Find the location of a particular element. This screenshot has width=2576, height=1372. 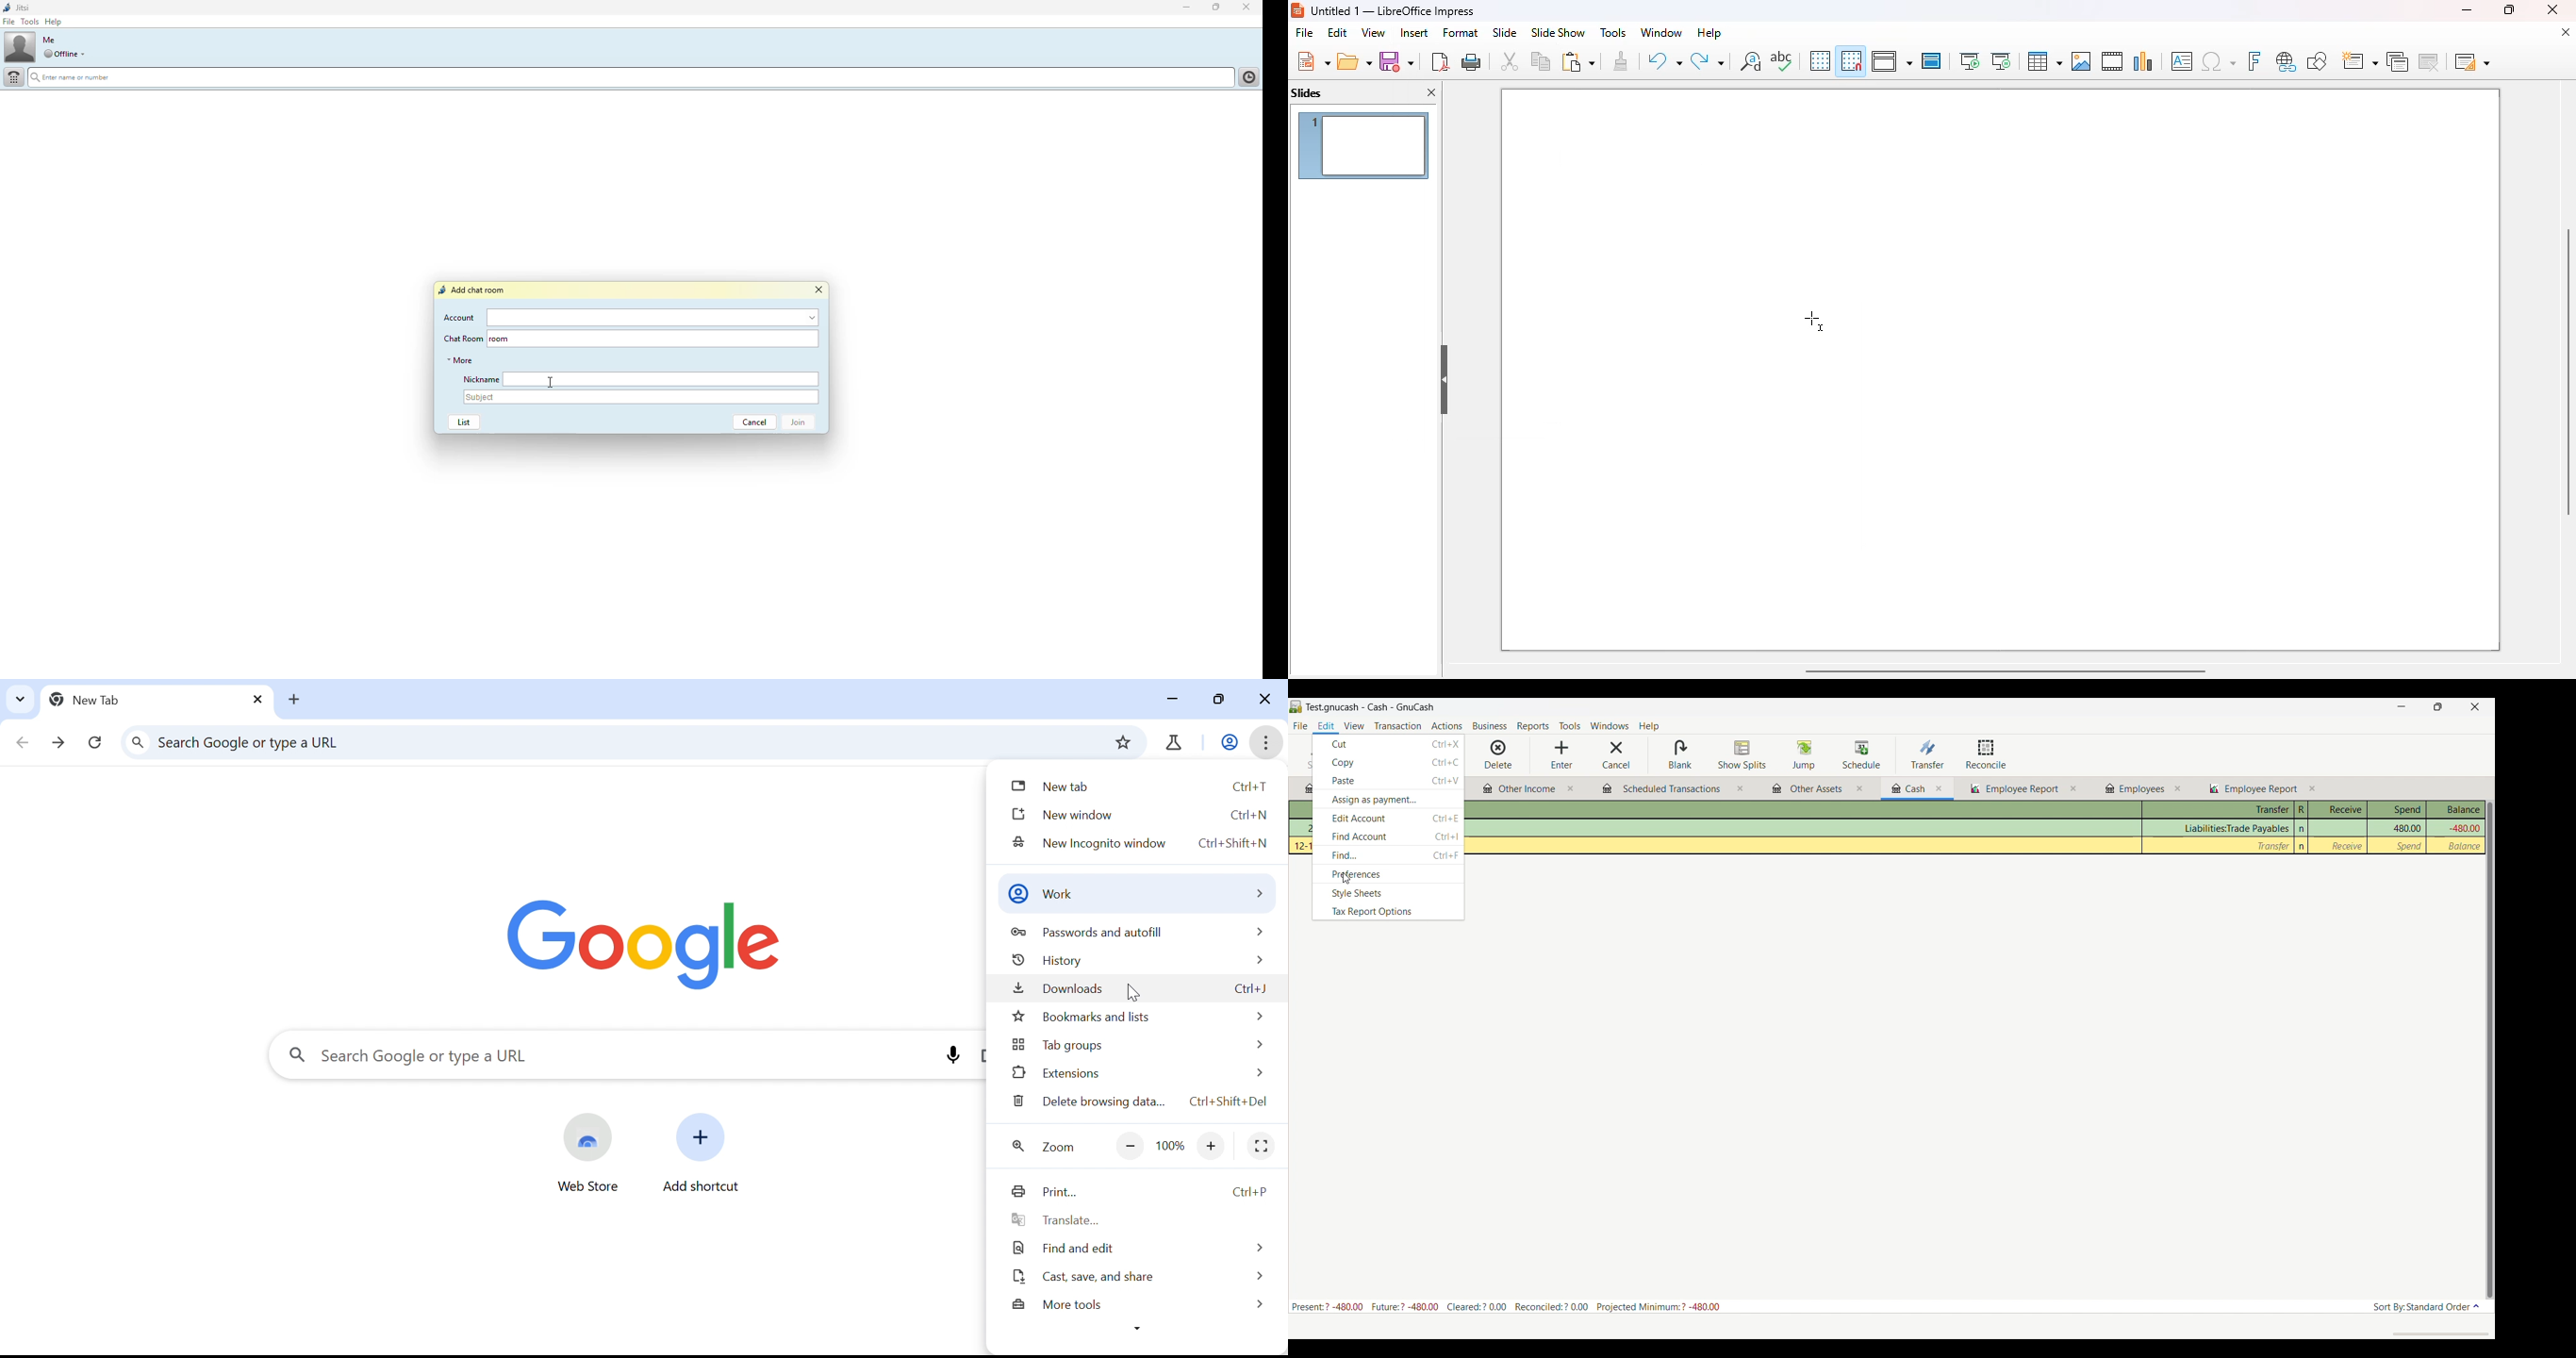

close is located at coordinates (818, 290).